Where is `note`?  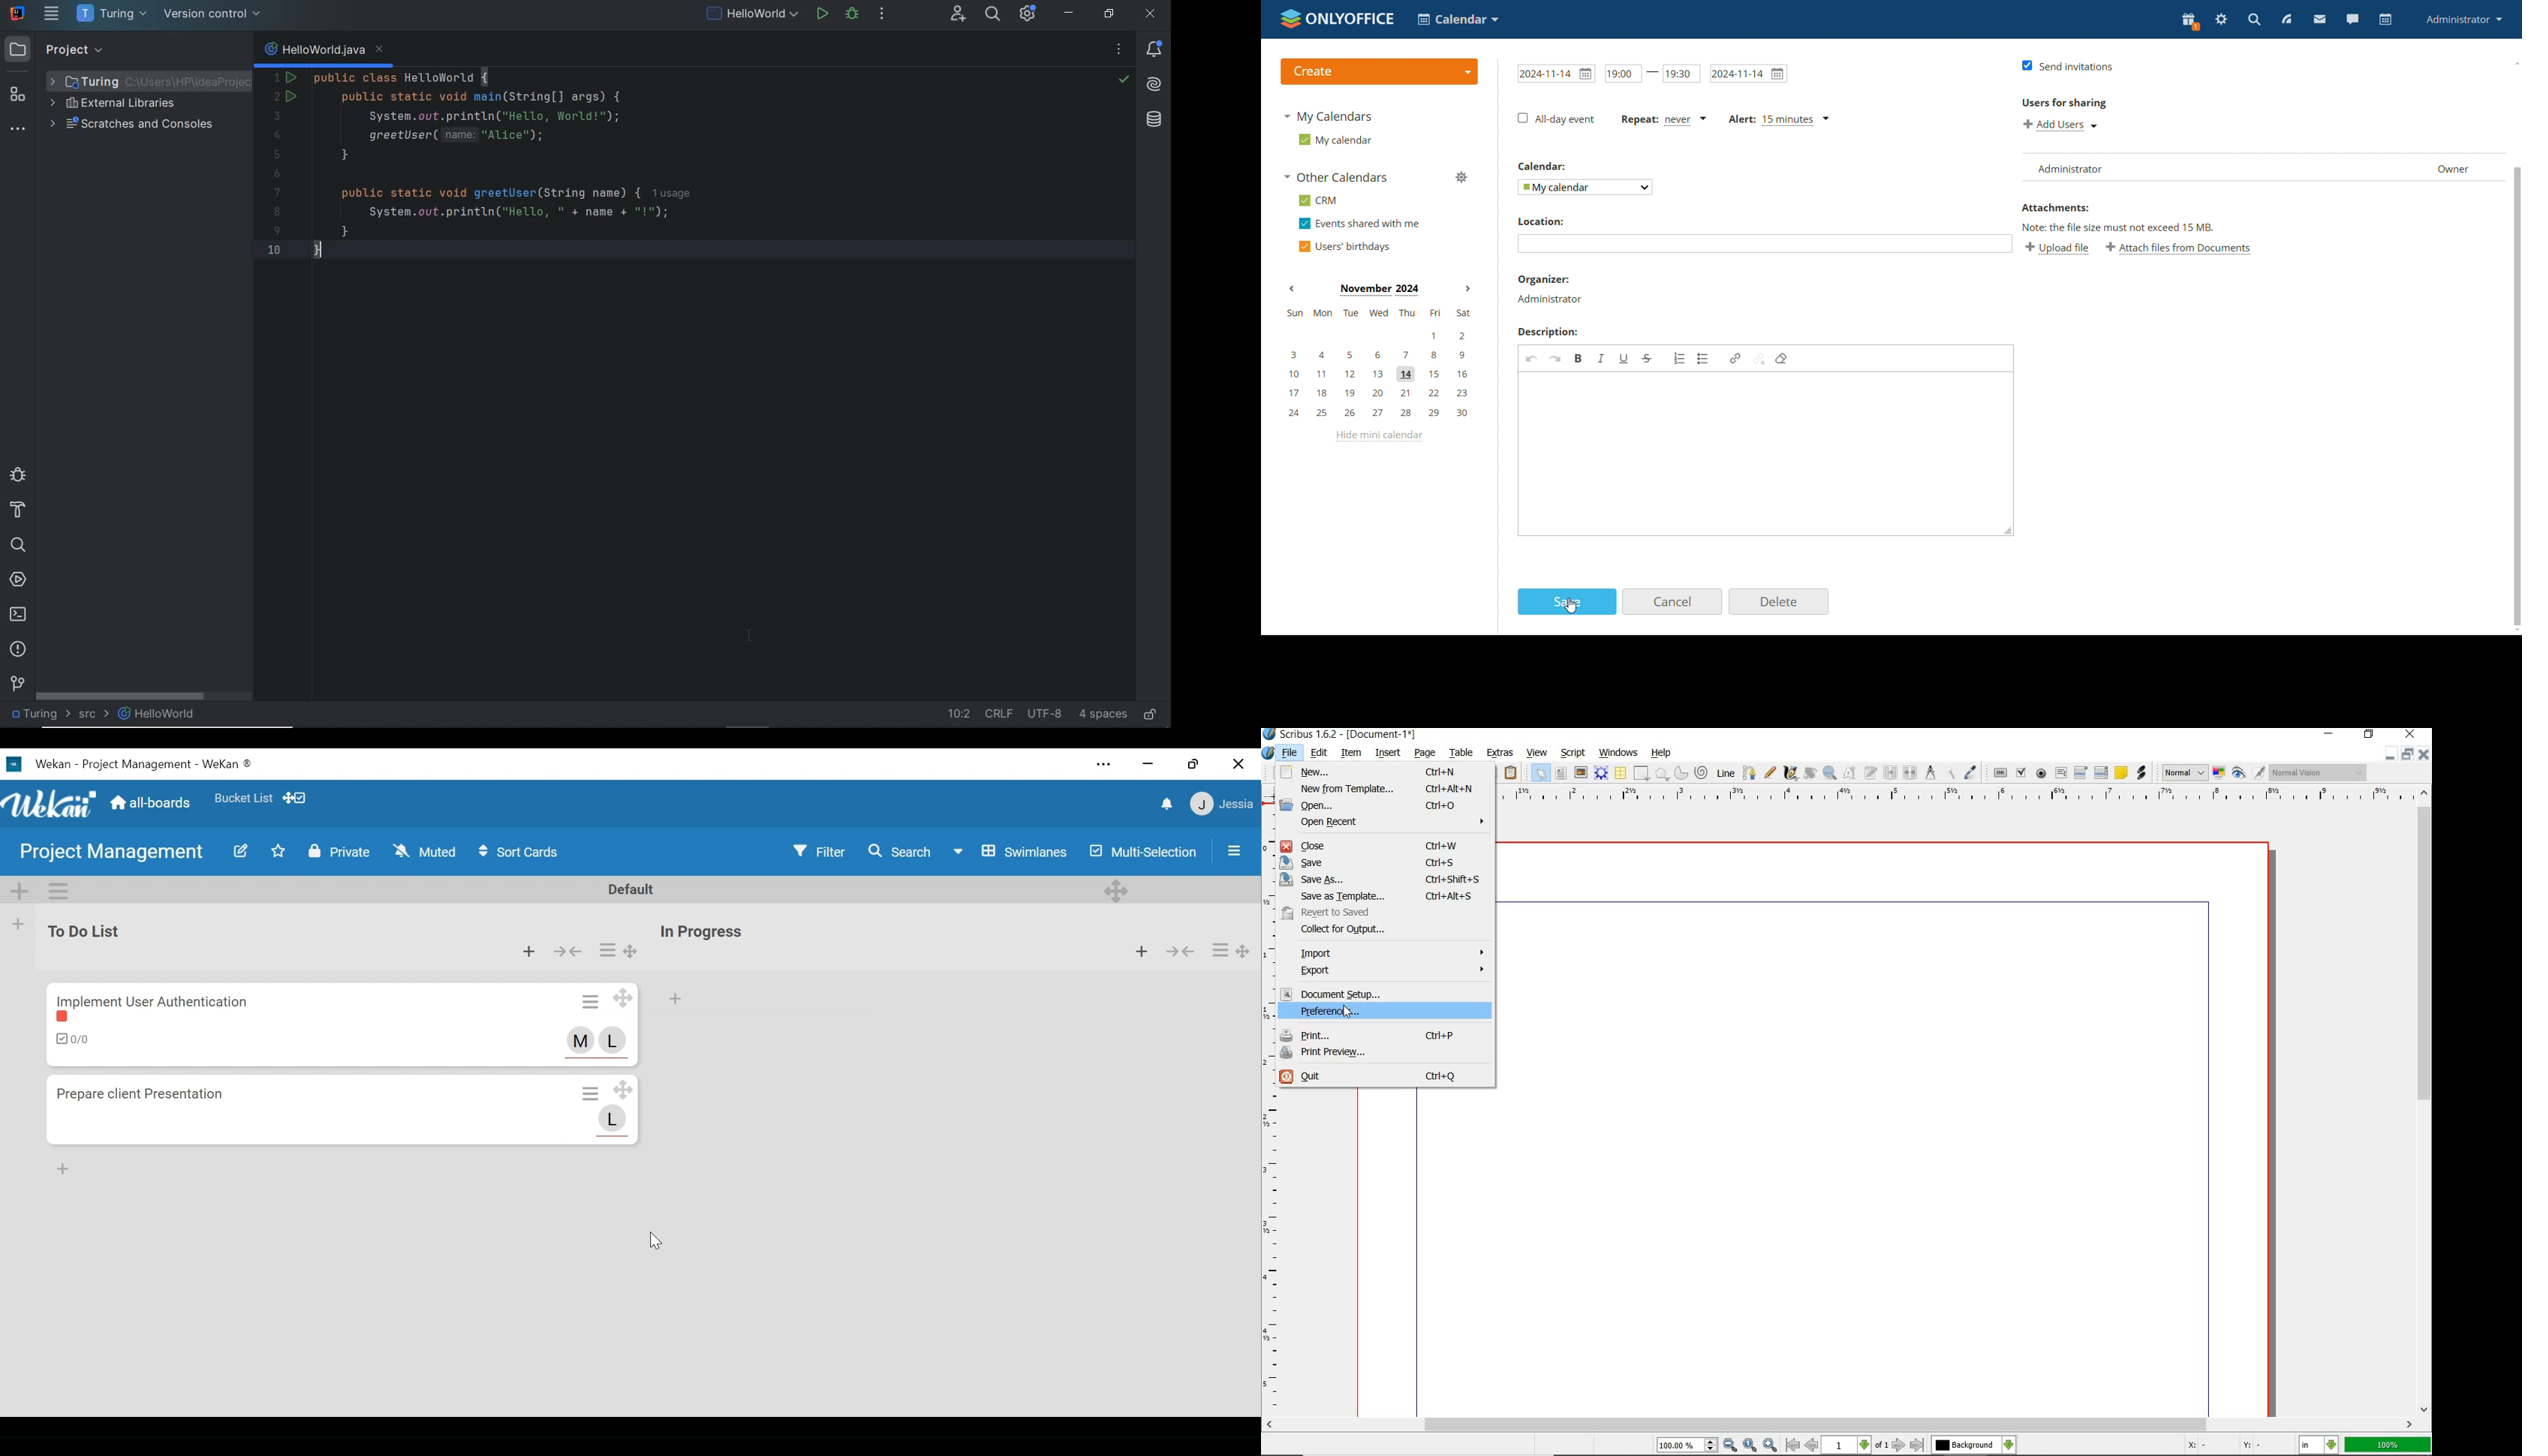
note is located at coordinates (2135, 229).